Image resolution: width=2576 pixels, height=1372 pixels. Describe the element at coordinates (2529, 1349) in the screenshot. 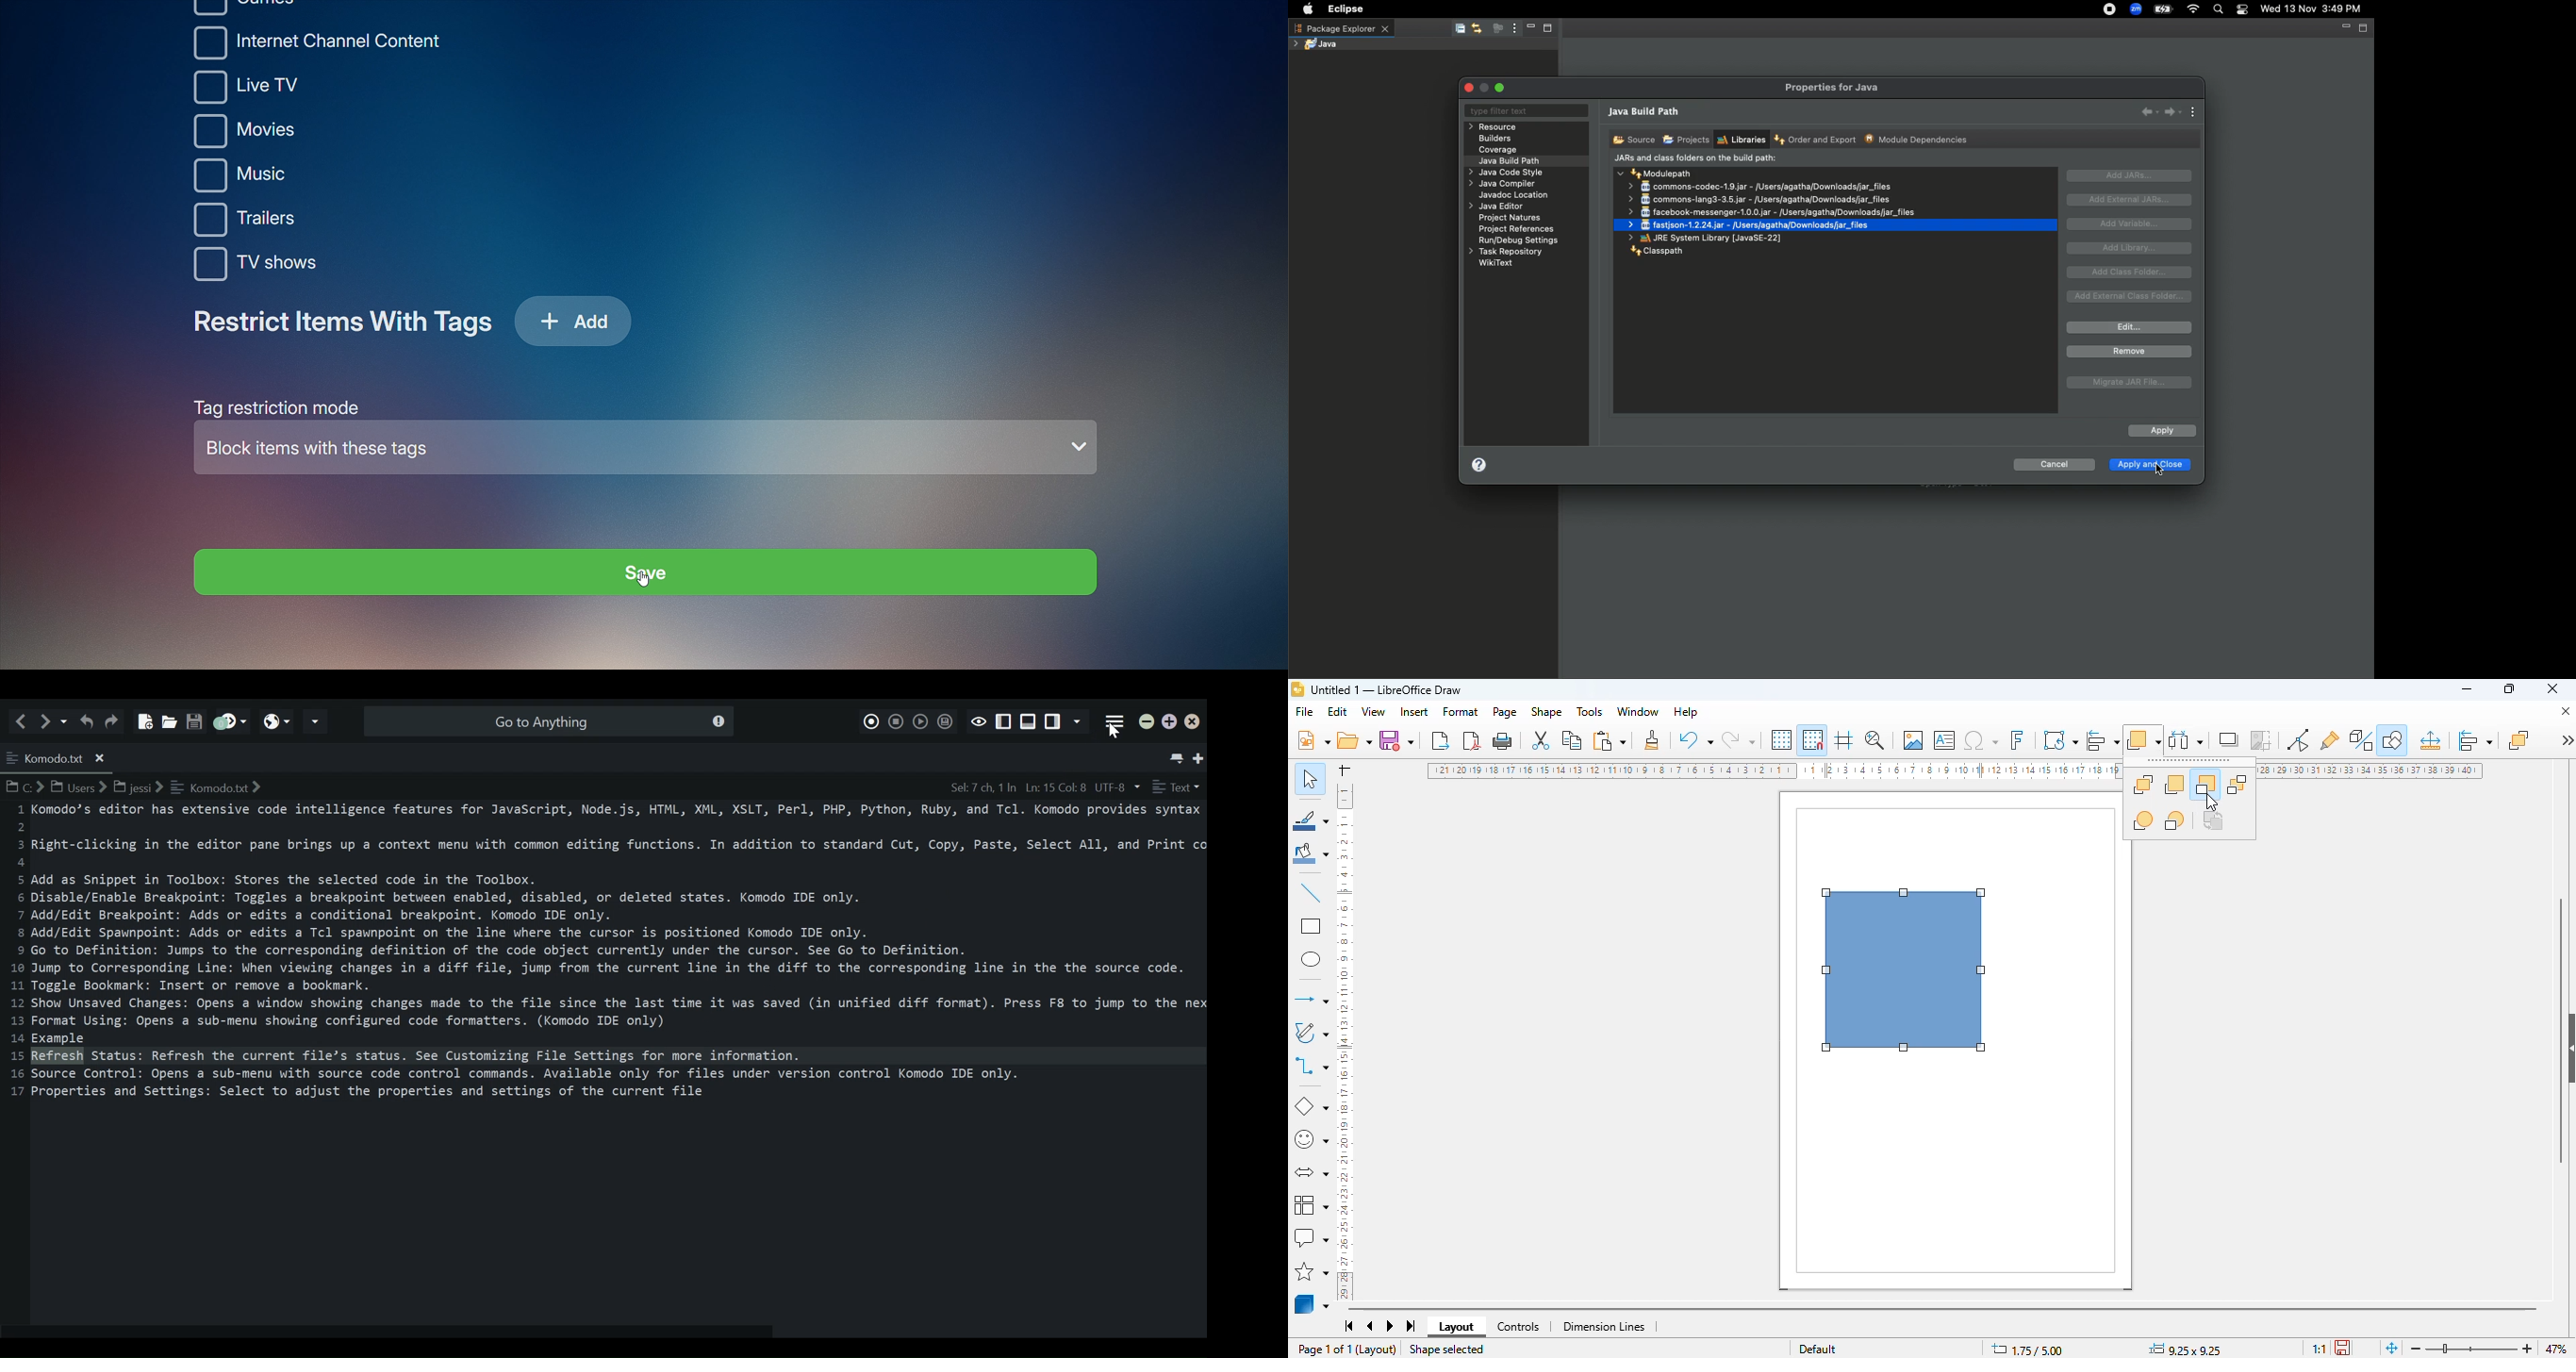

I see `zoom in` at that location.